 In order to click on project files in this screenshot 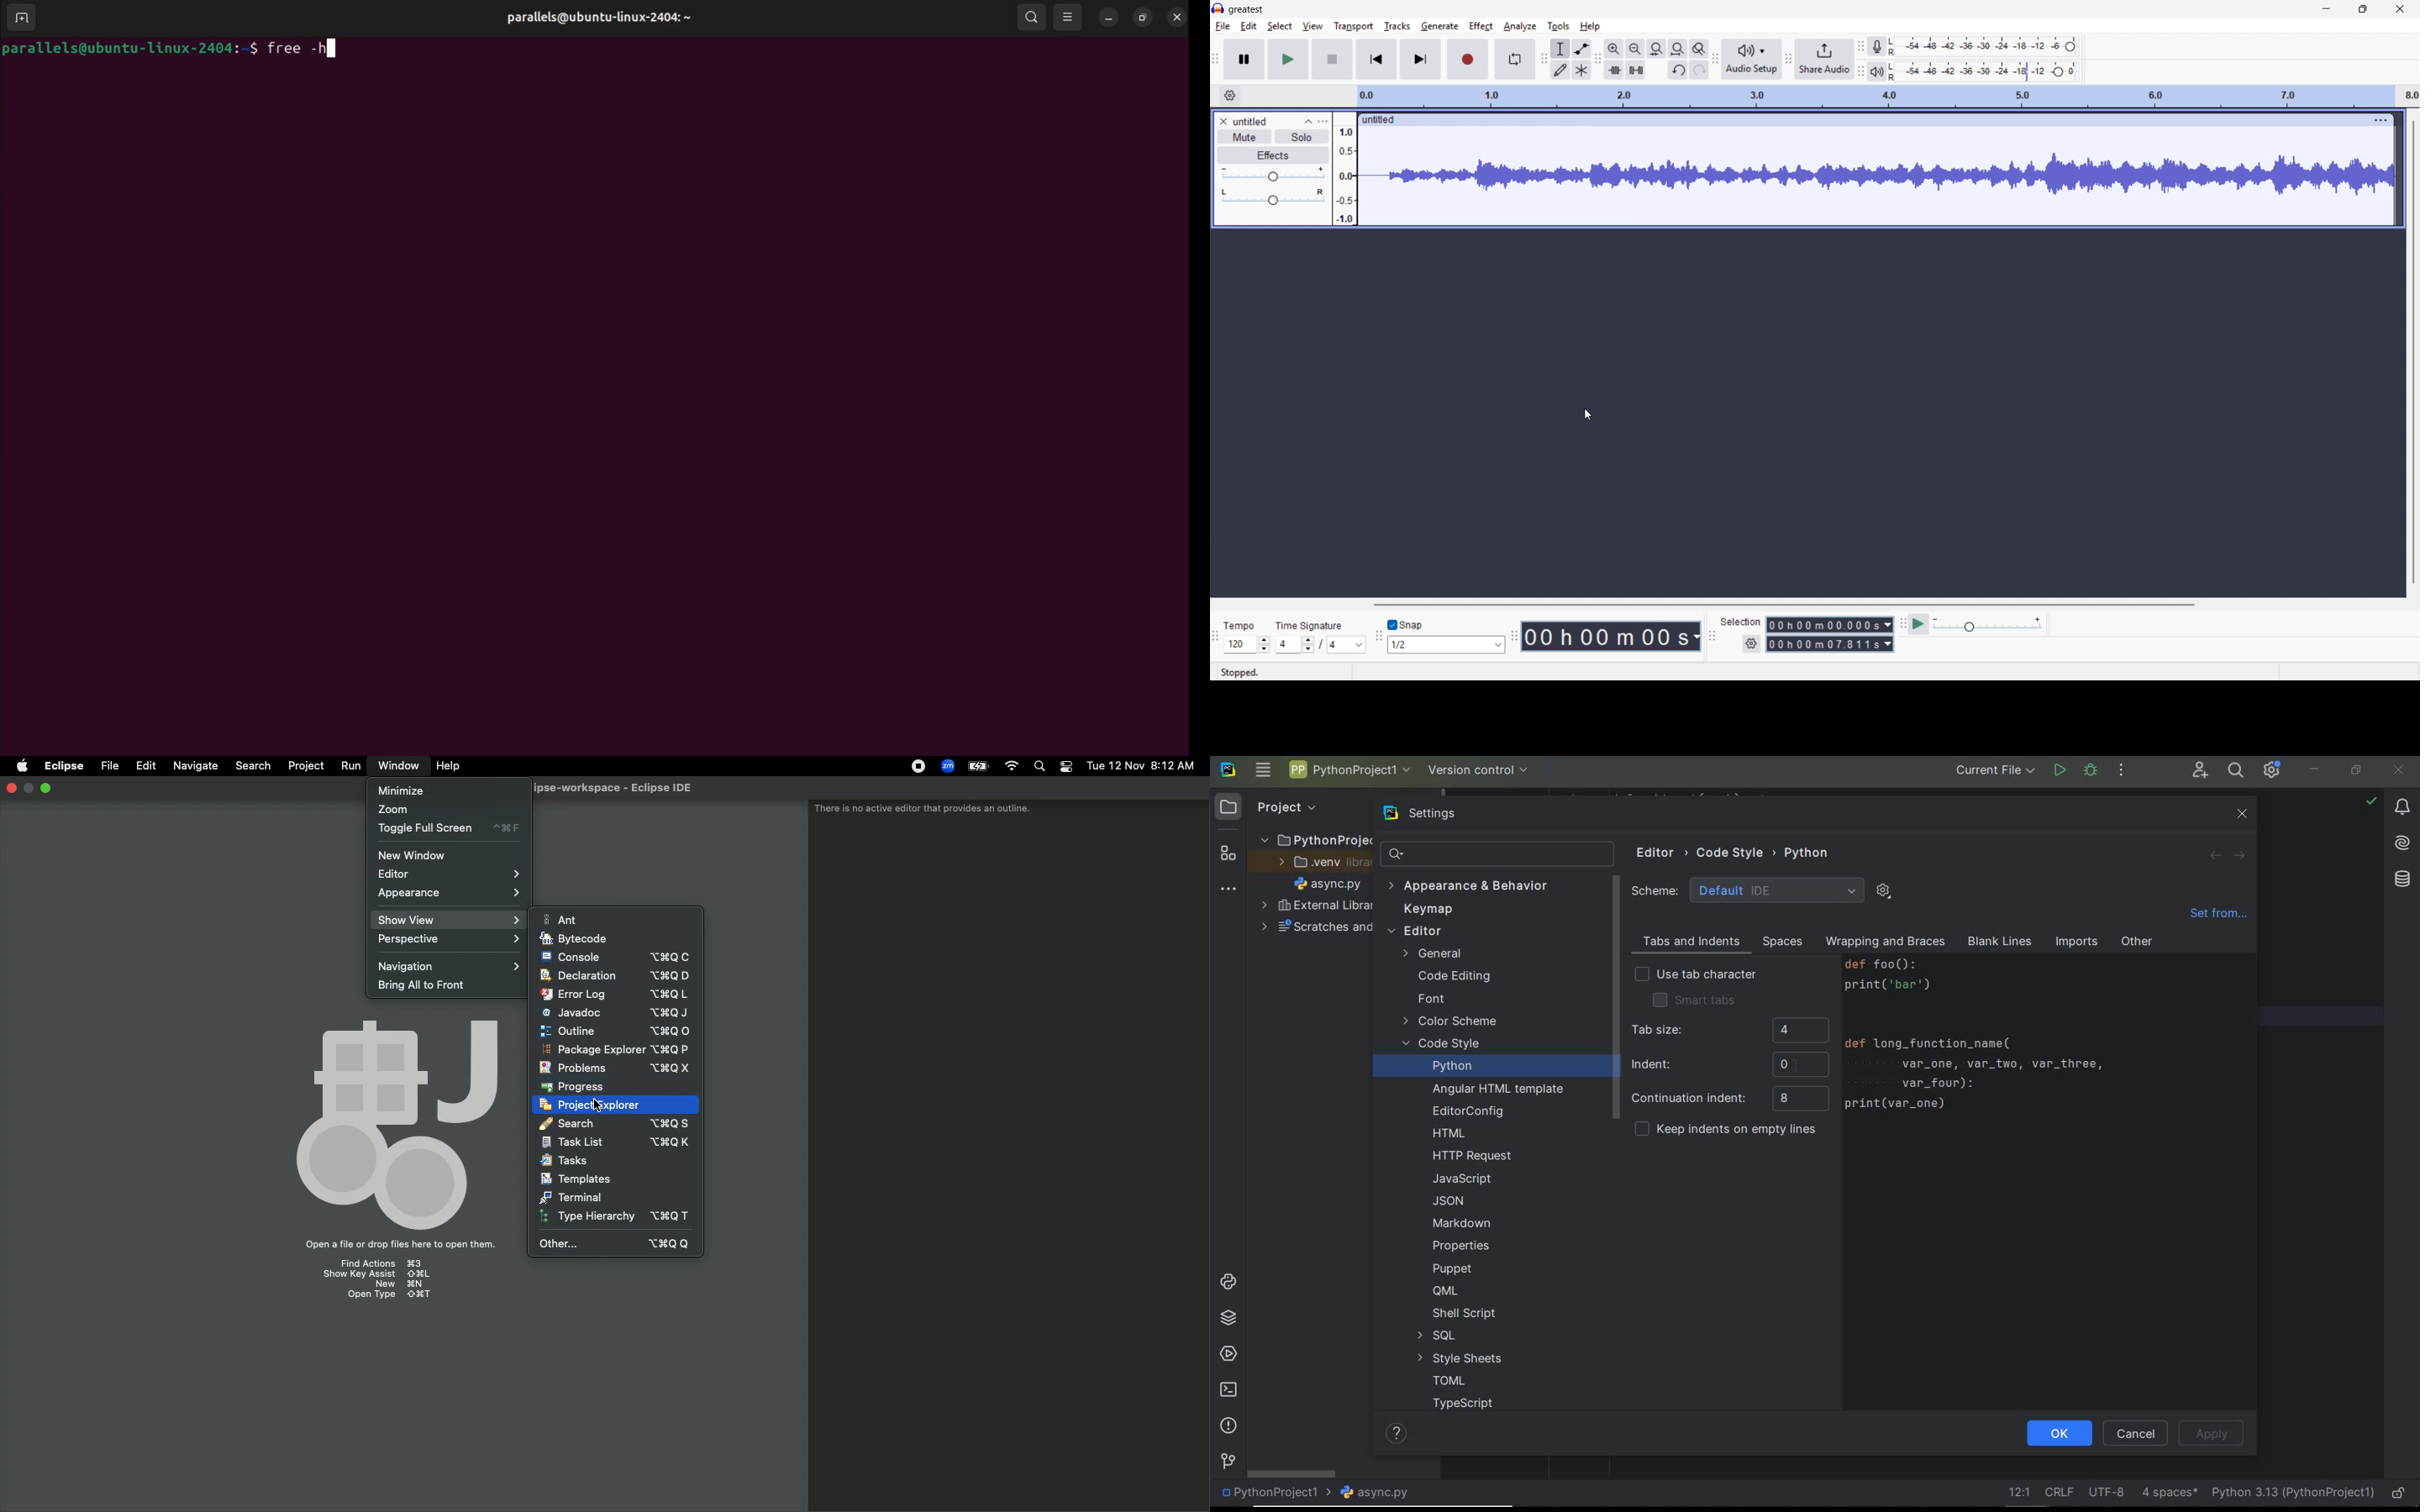, I will do `click(1328, 884)`.